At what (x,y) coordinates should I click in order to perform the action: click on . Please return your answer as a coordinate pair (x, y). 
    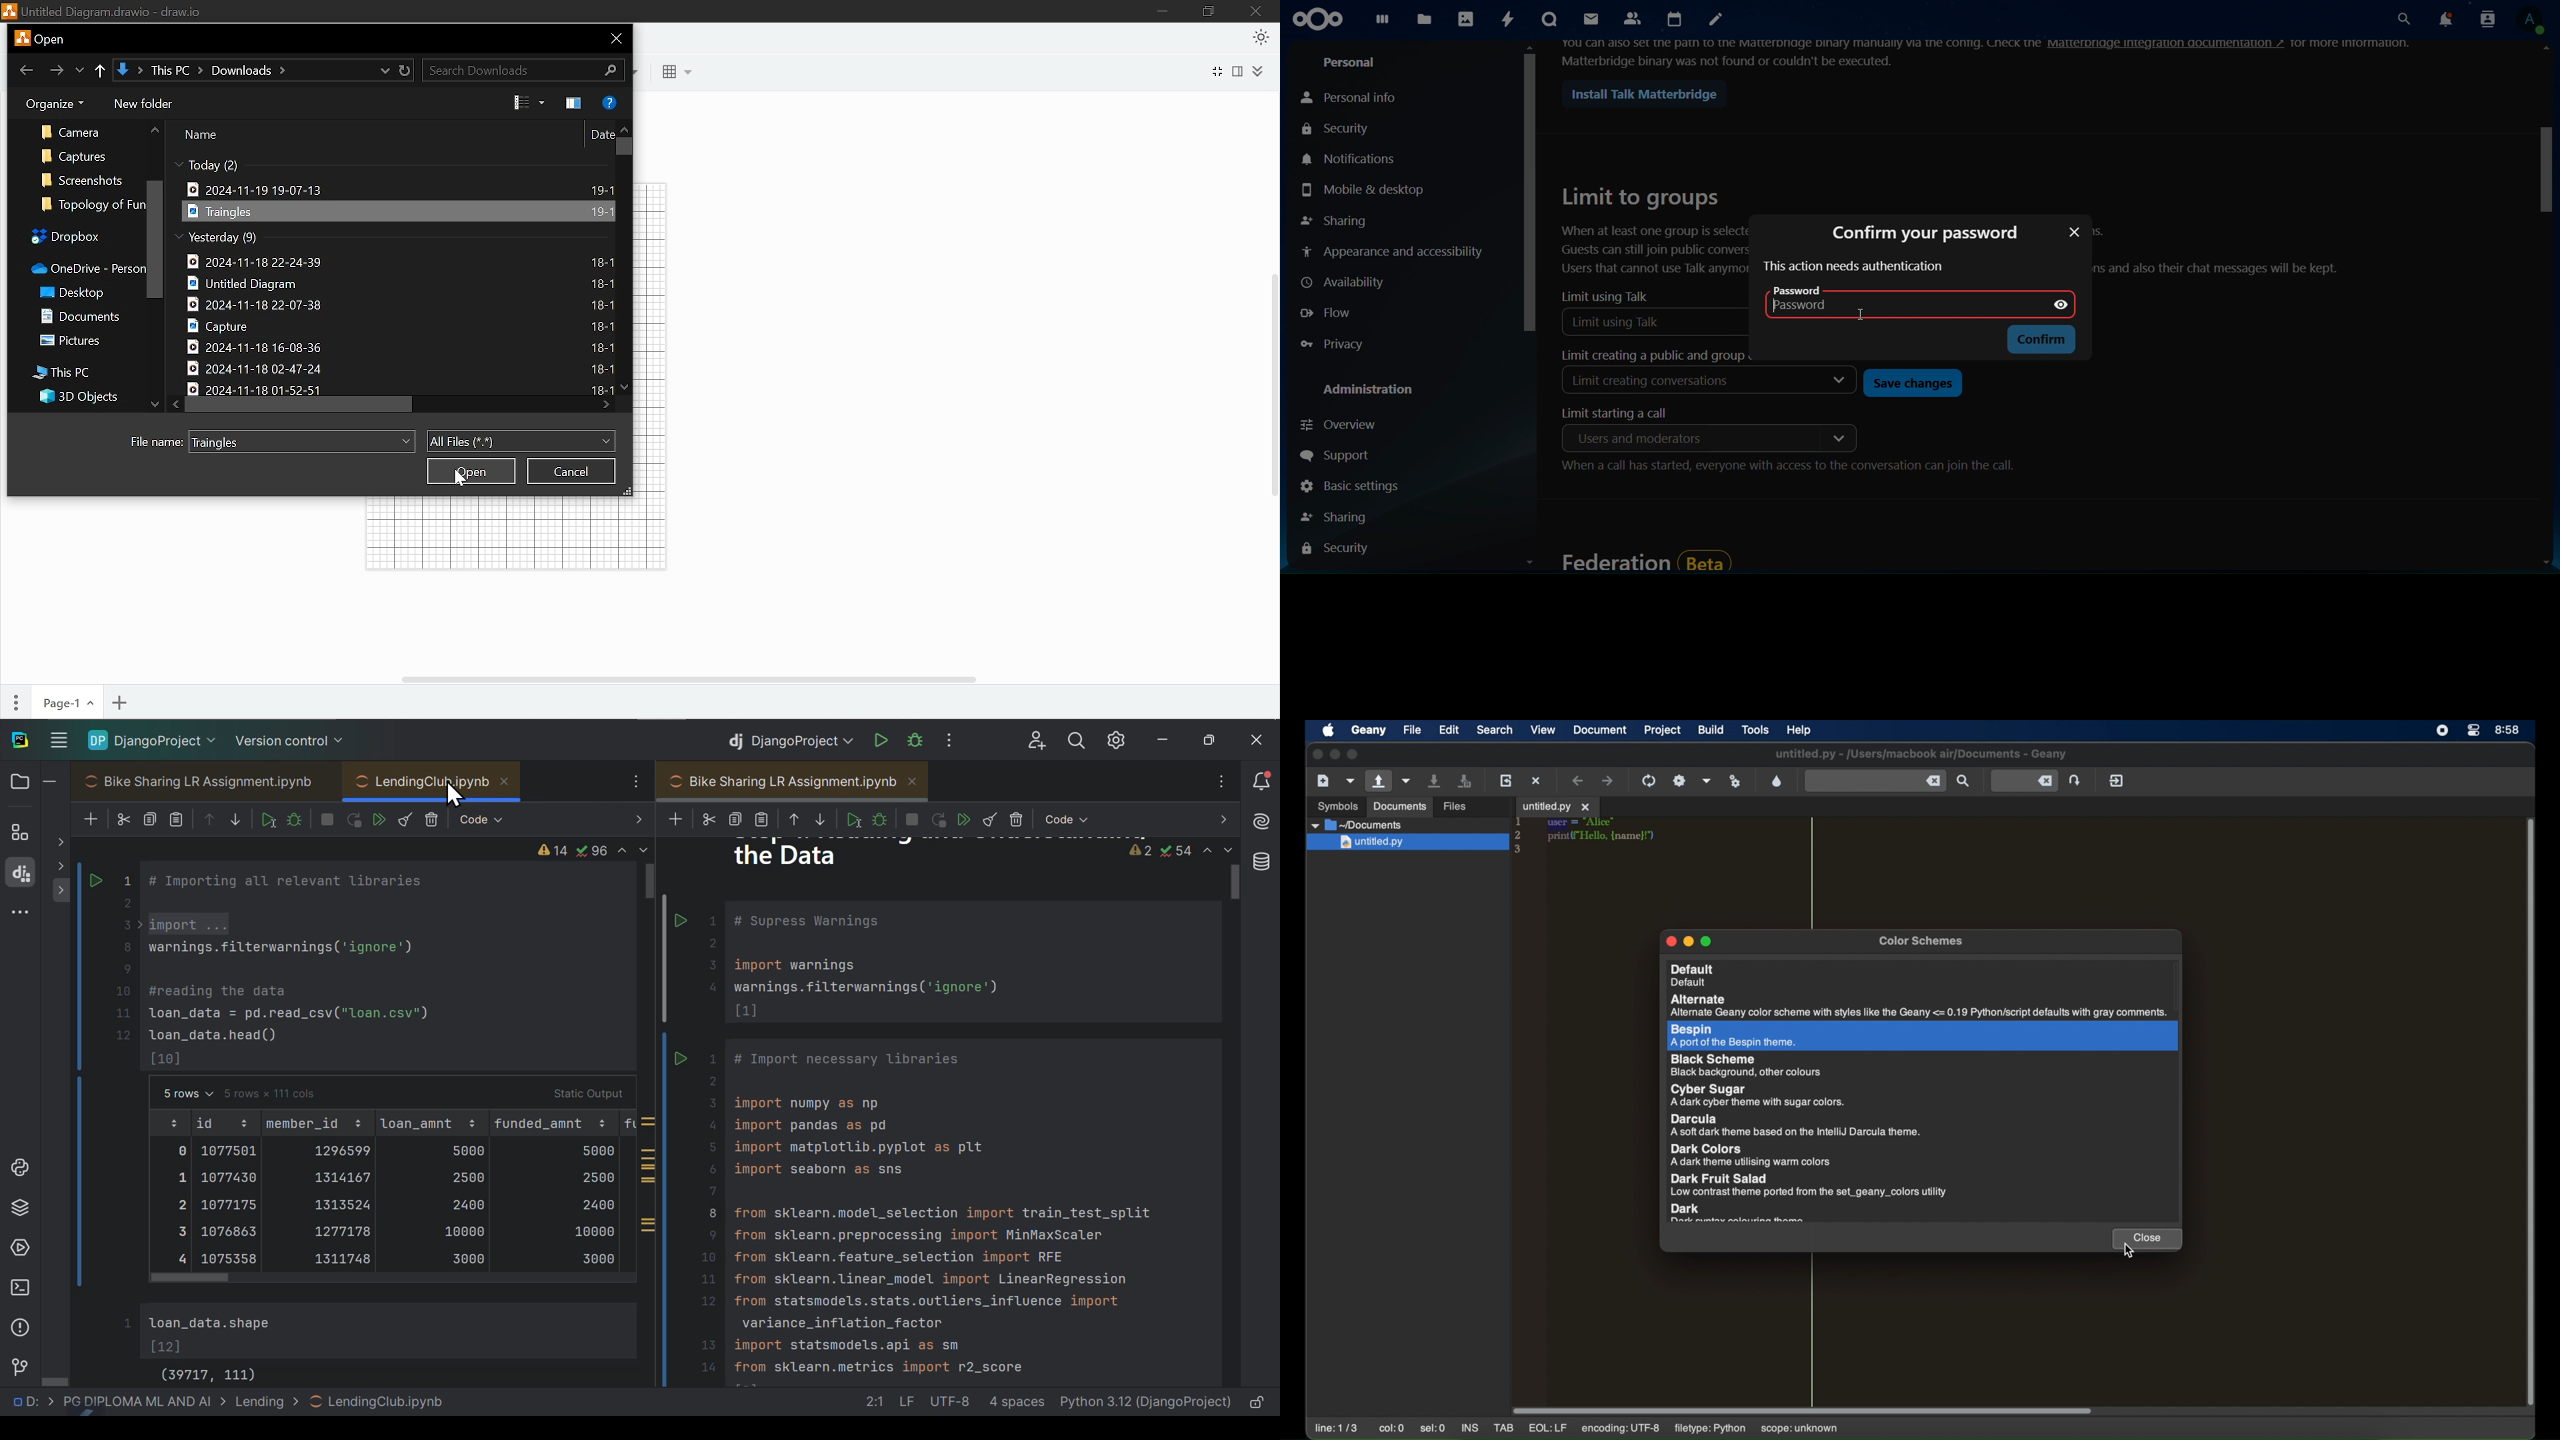
    Looking at the image, I should click on (734, 817).